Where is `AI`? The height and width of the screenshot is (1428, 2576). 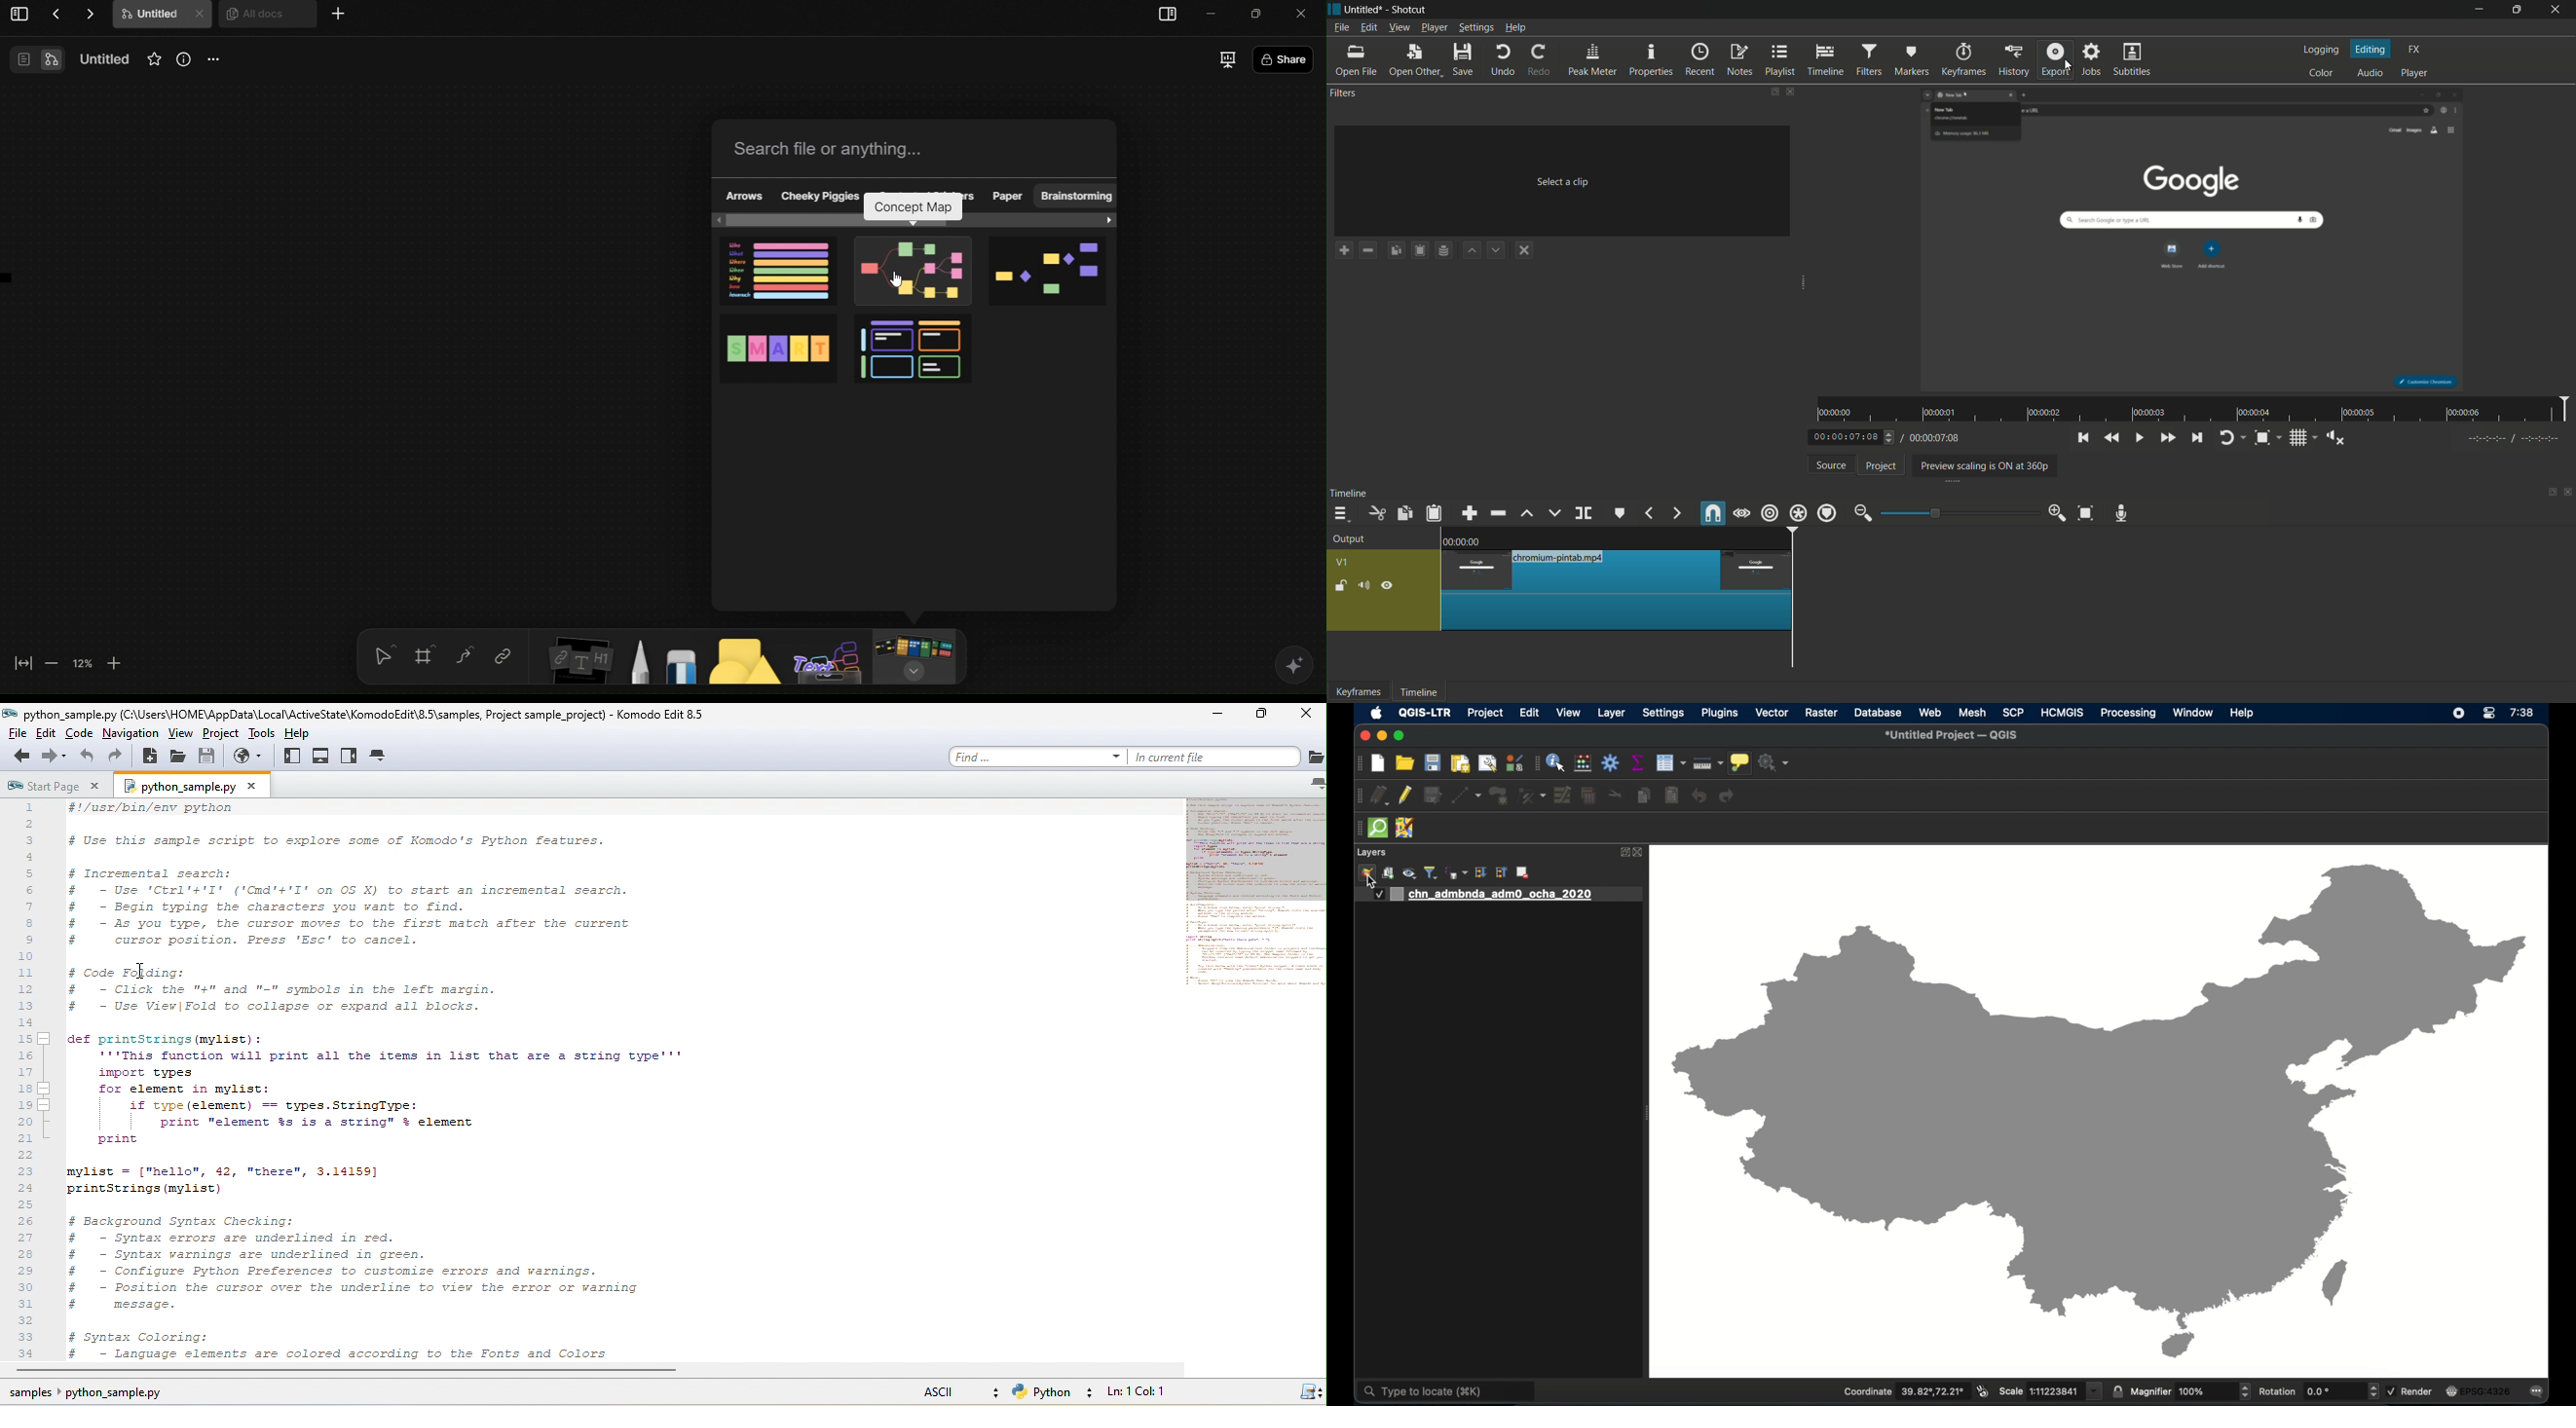
AI is located at coordinates (1296, 668).